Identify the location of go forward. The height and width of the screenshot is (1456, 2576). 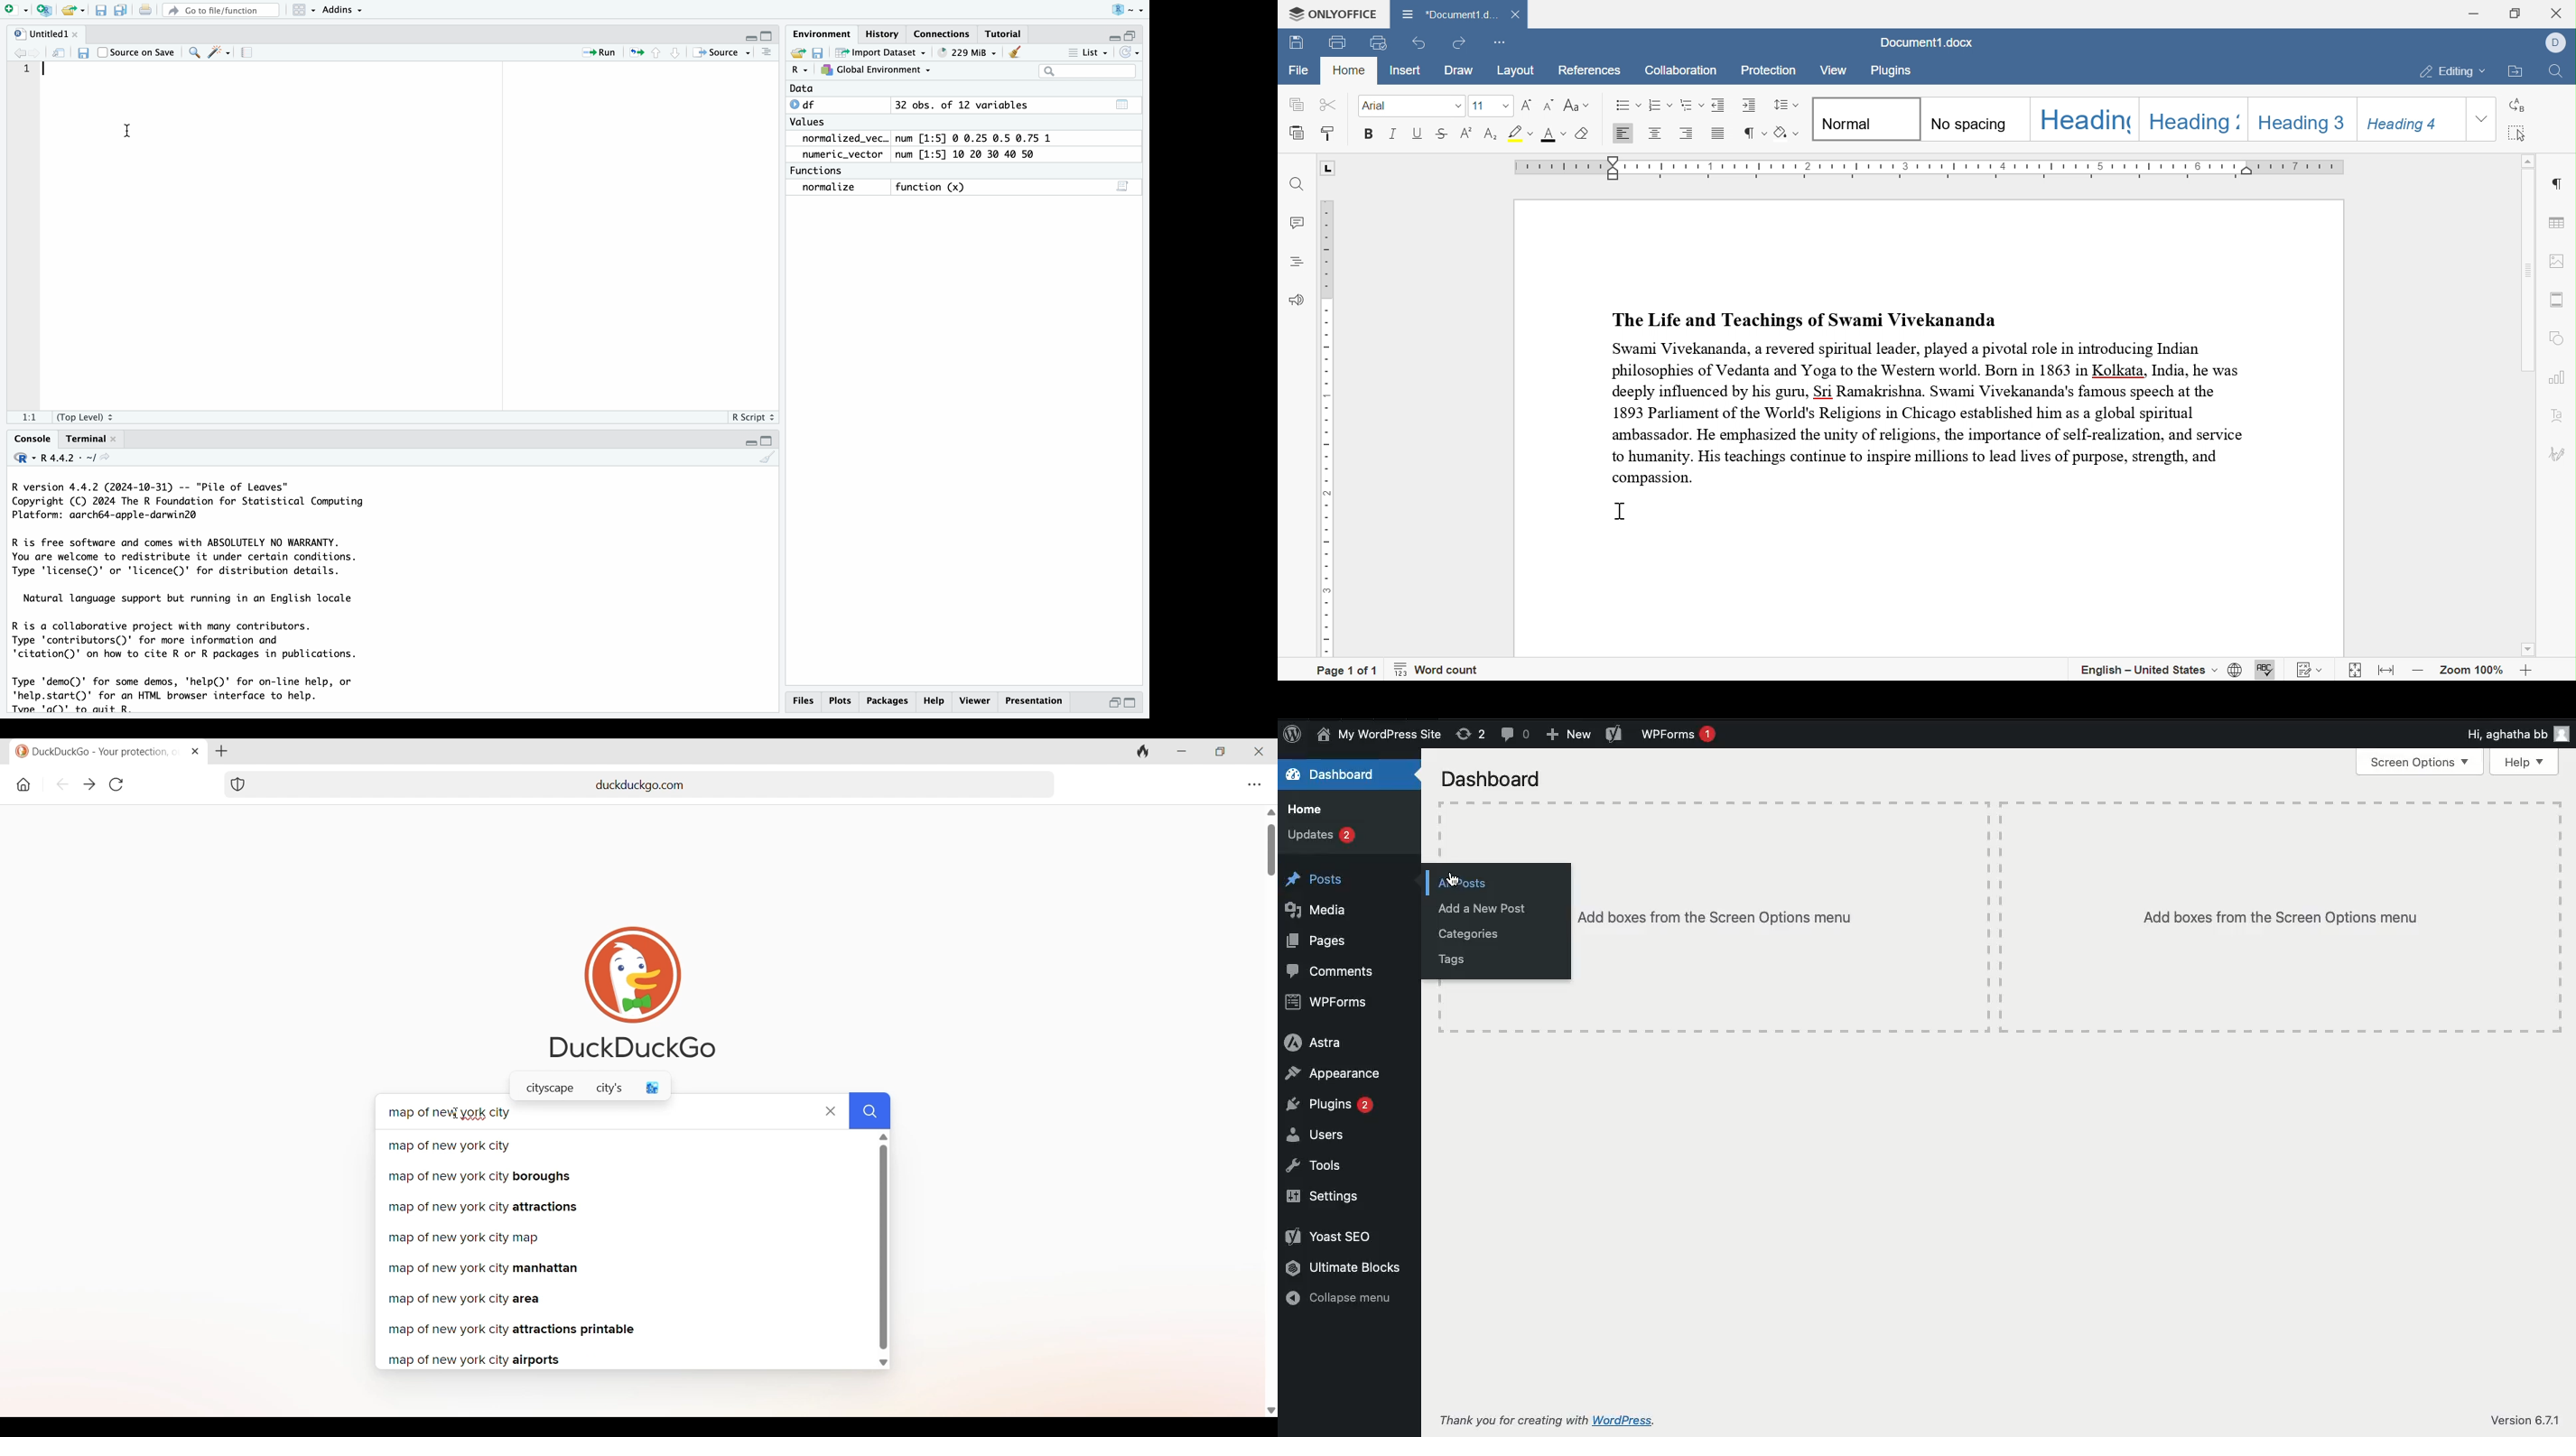
(34, 52).